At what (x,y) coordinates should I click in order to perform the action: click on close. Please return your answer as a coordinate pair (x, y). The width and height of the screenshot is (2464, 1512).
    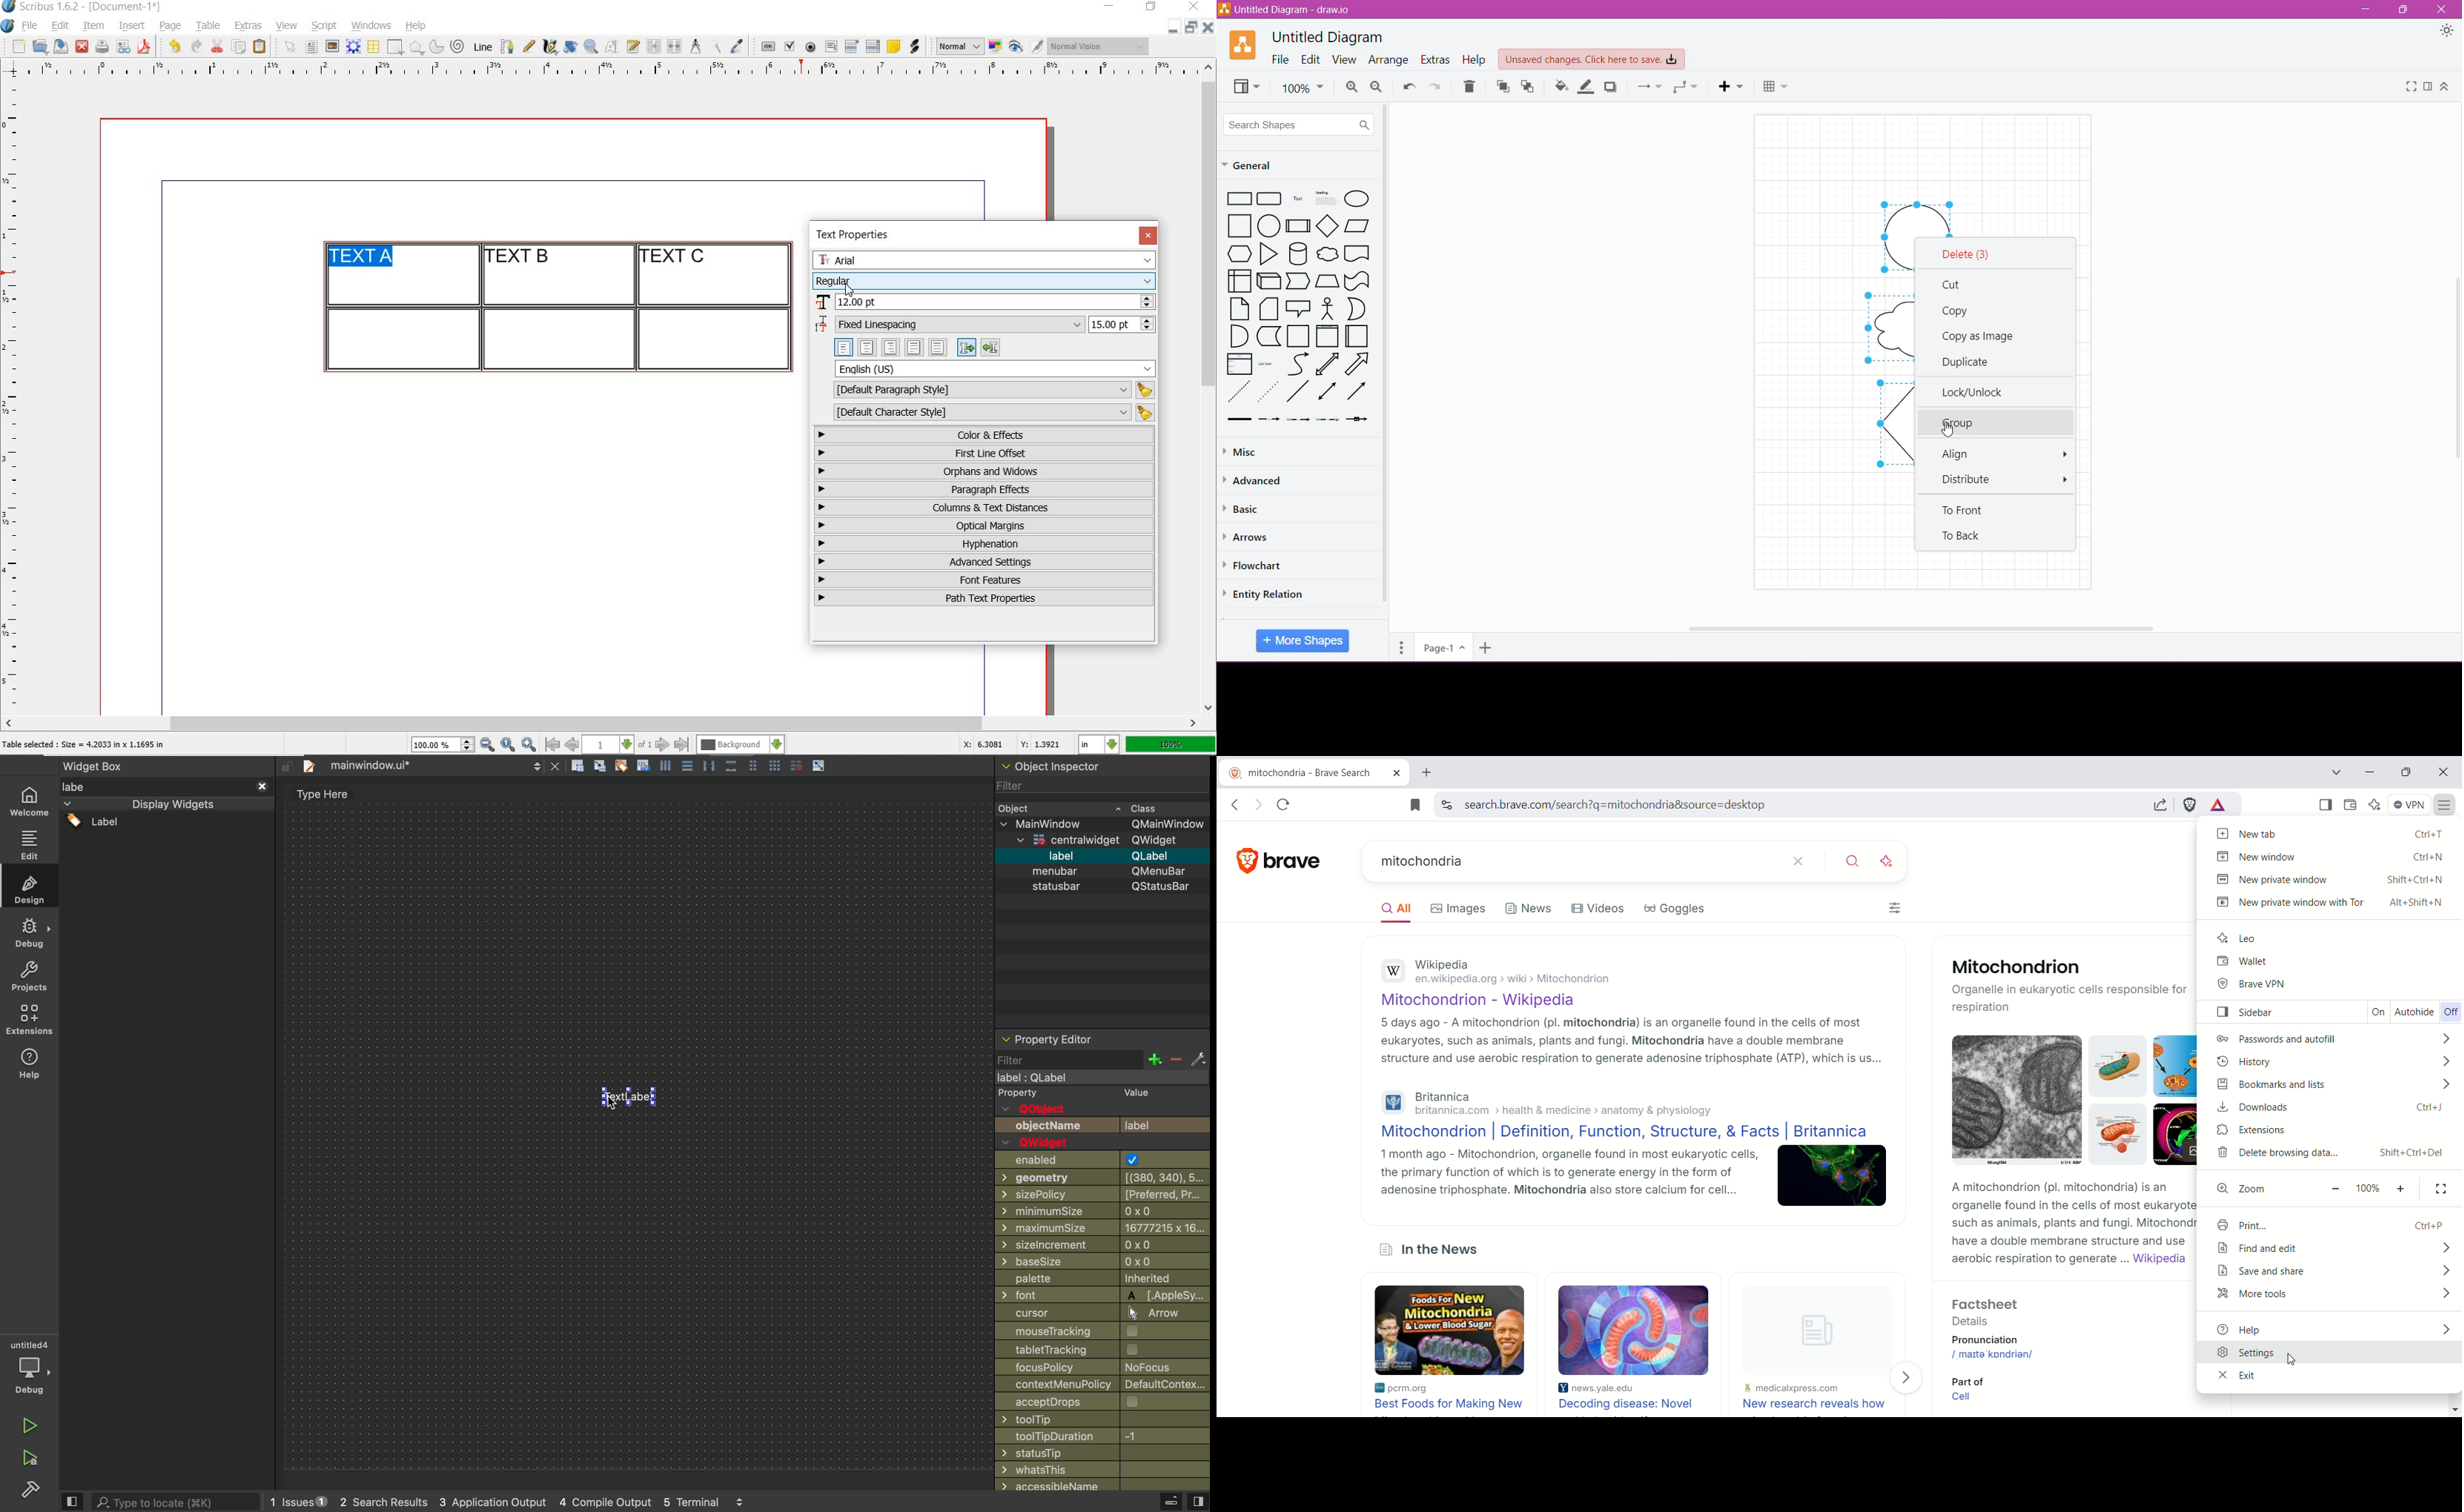
    Looking at the image, I should click on (1197, 6).